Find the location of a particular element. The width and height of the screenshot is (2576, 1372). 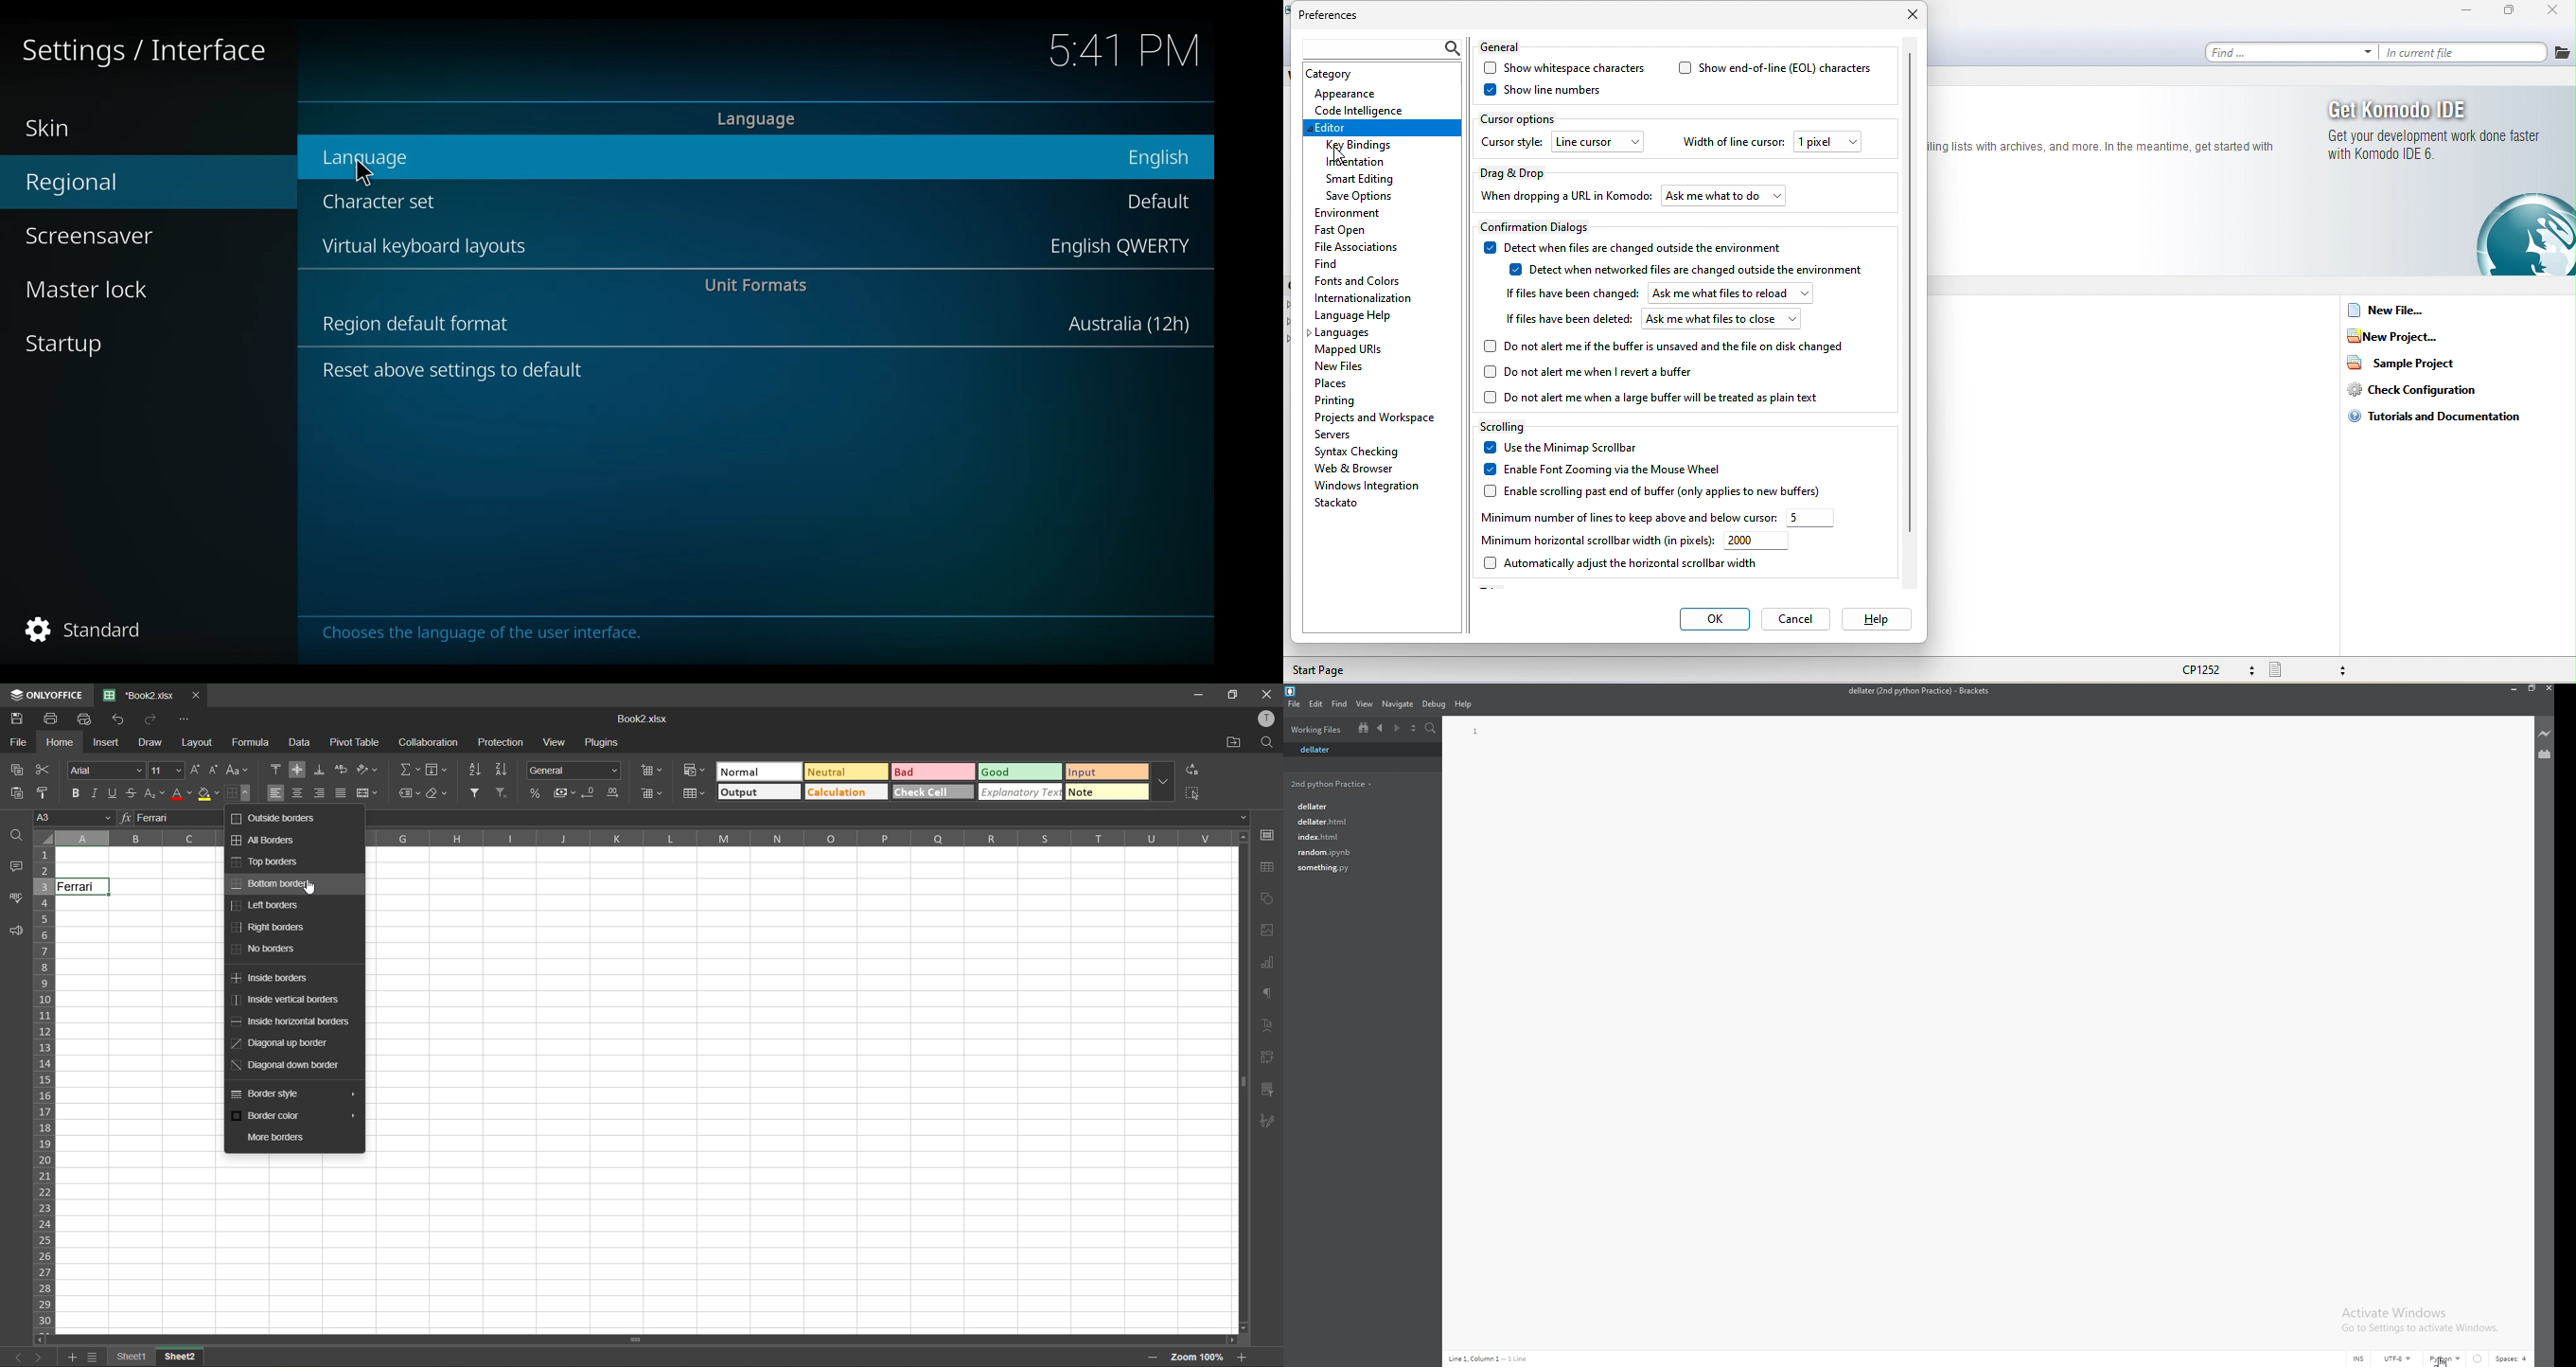

zoom in is located at coordinates (1244, 1357).